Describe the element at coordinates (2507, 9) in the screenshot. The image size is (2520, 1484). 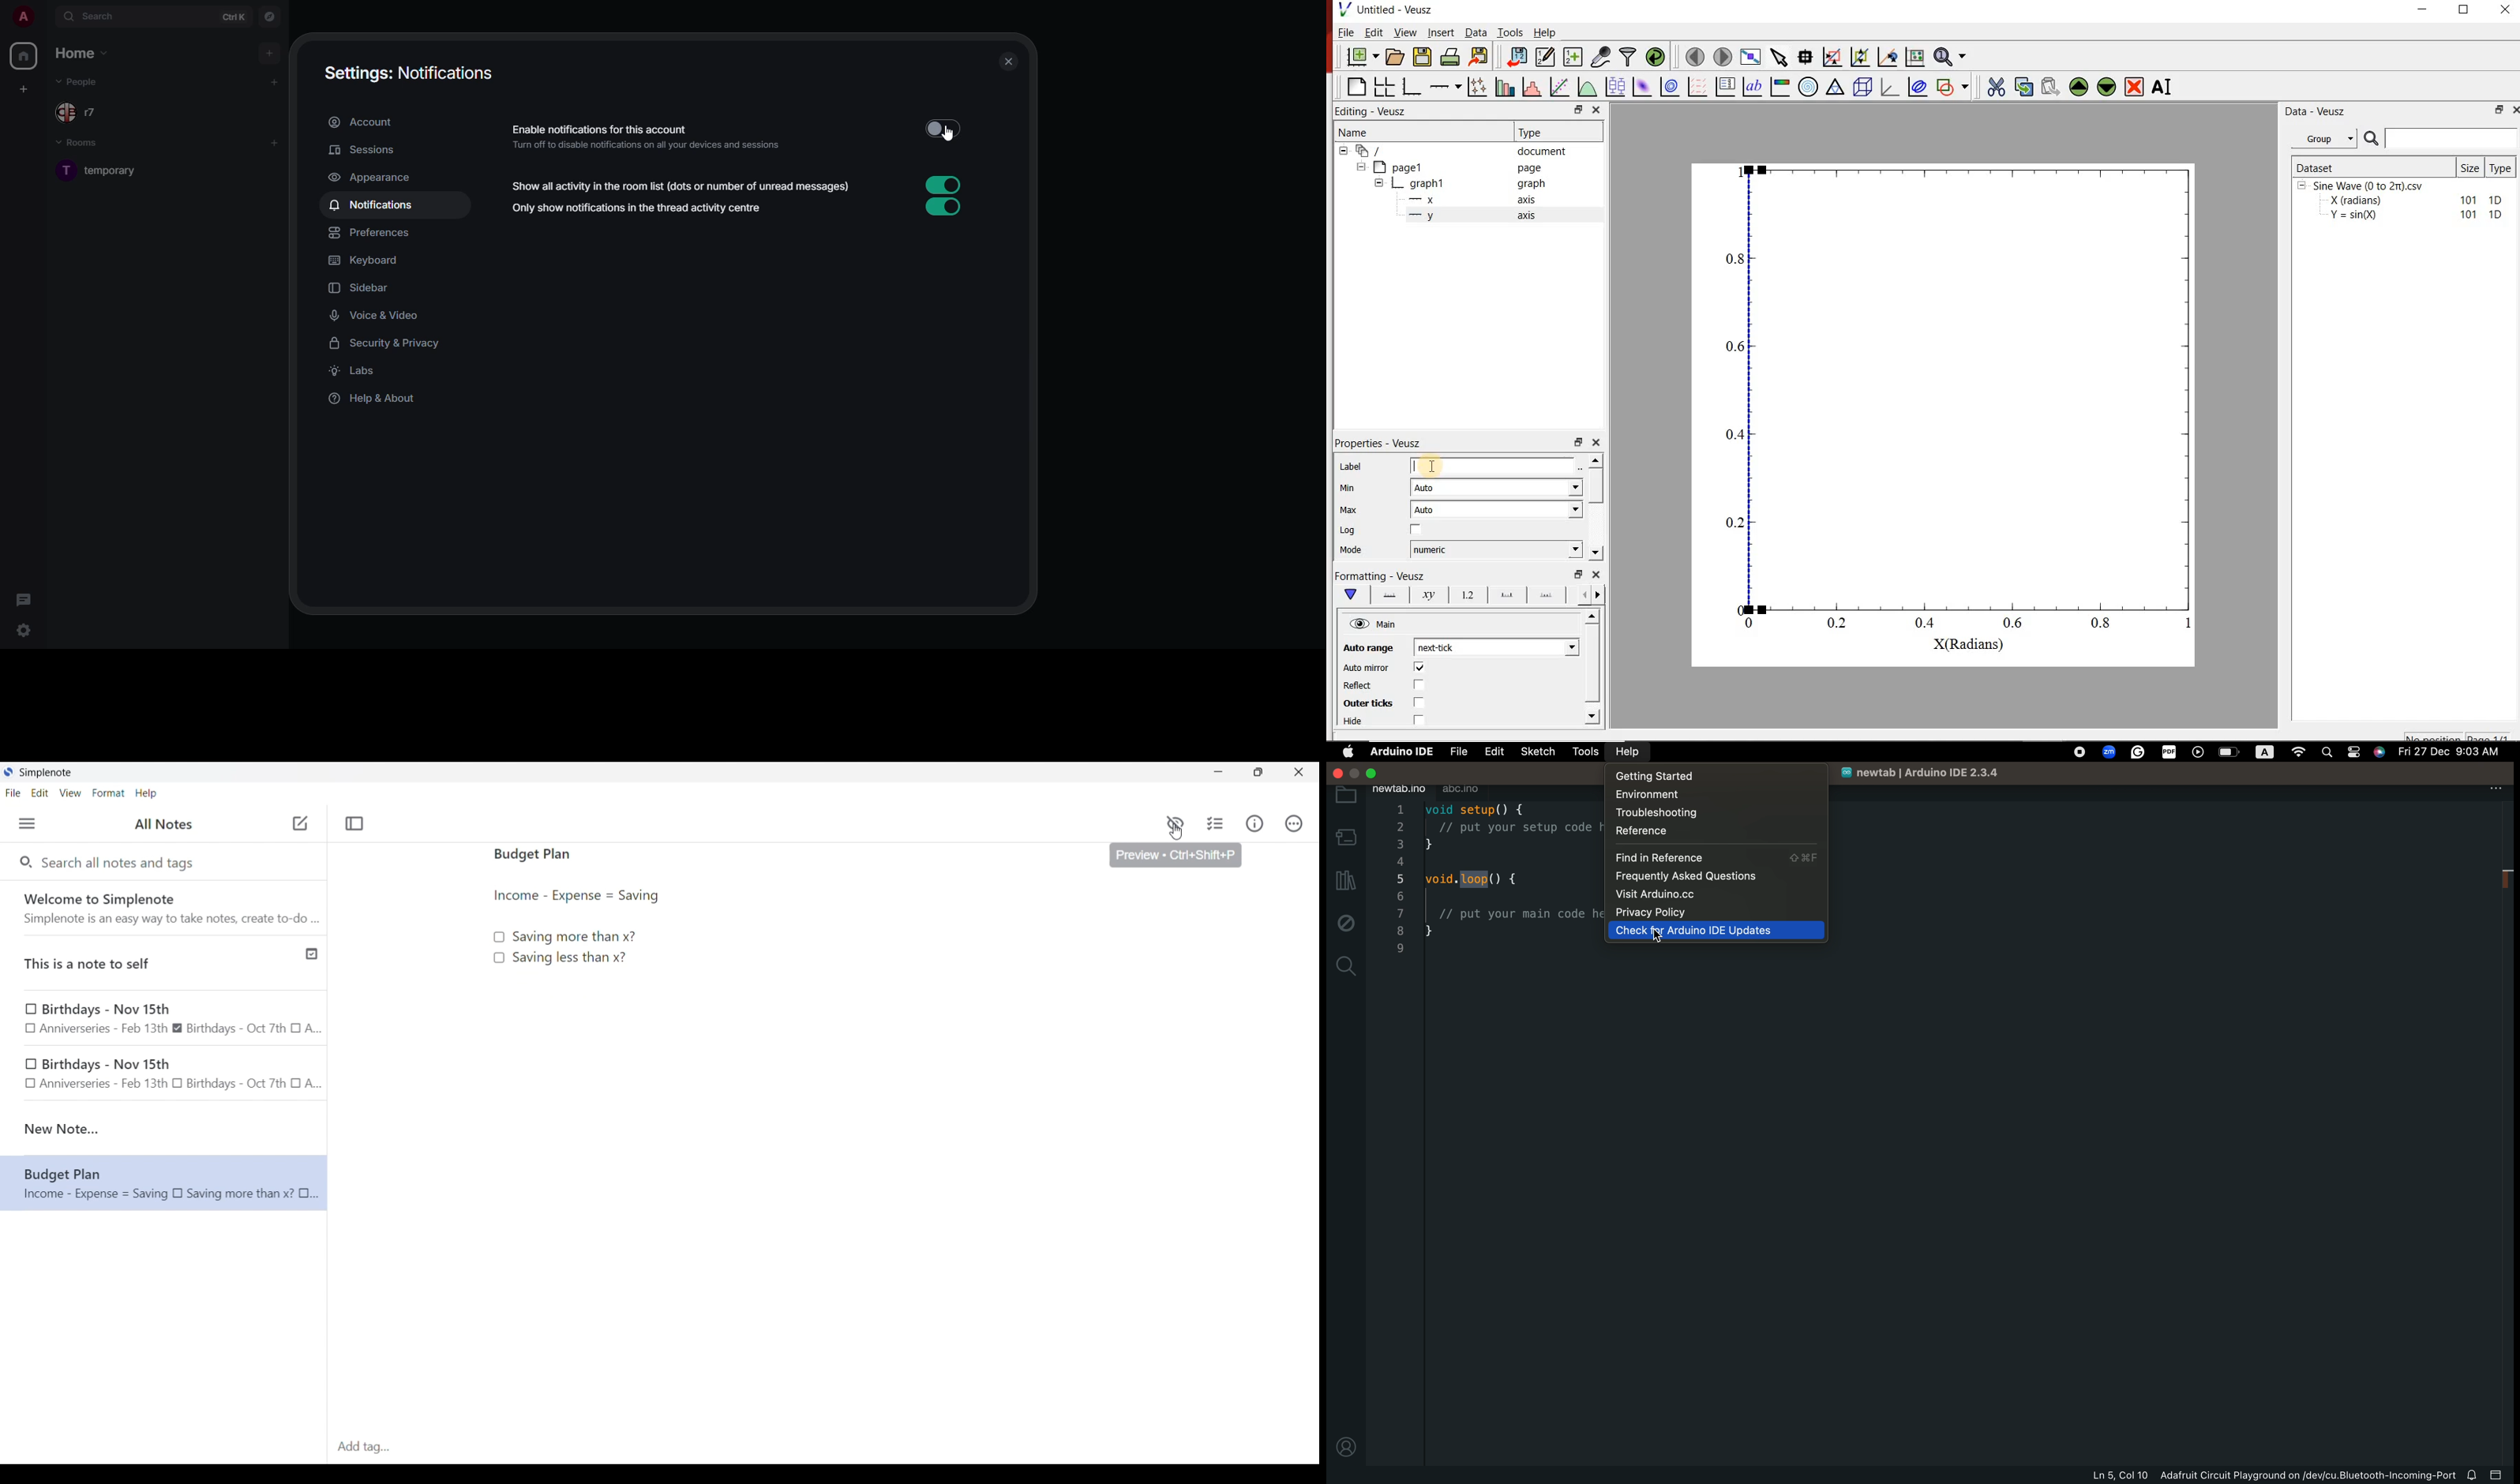
I see `Close` at that location.